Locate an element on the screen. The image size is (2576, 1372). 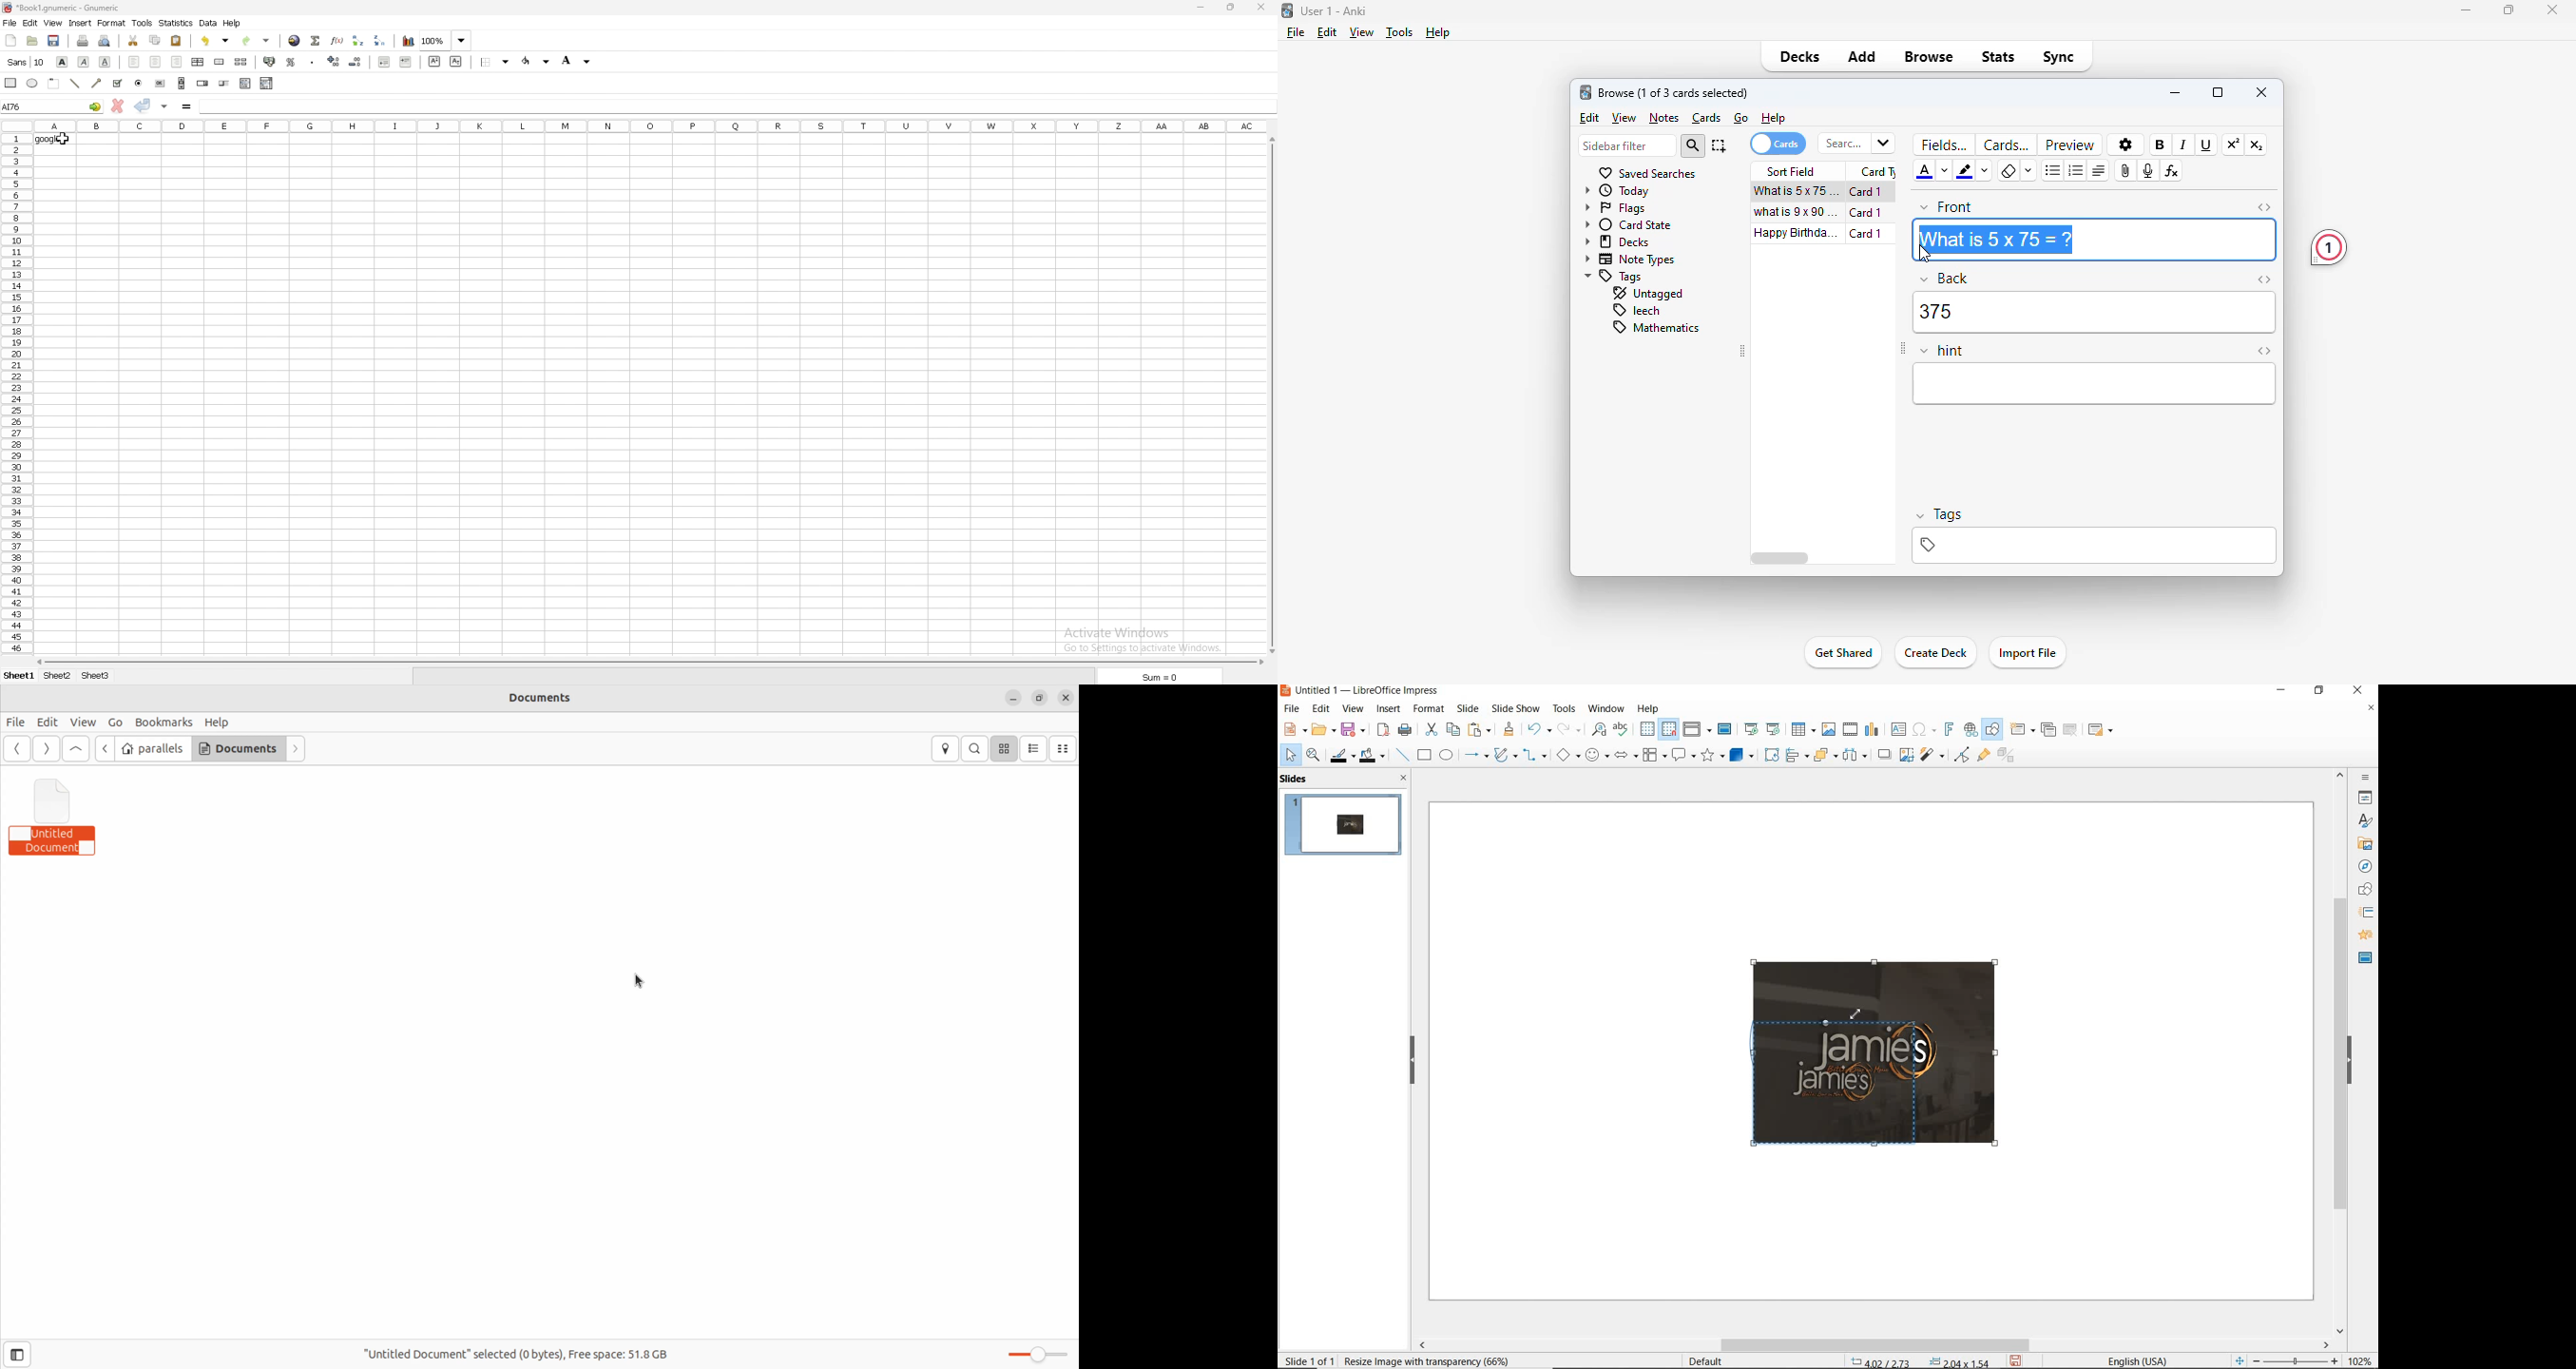
image with transparency selected is located at coordinates (1422, 1360).